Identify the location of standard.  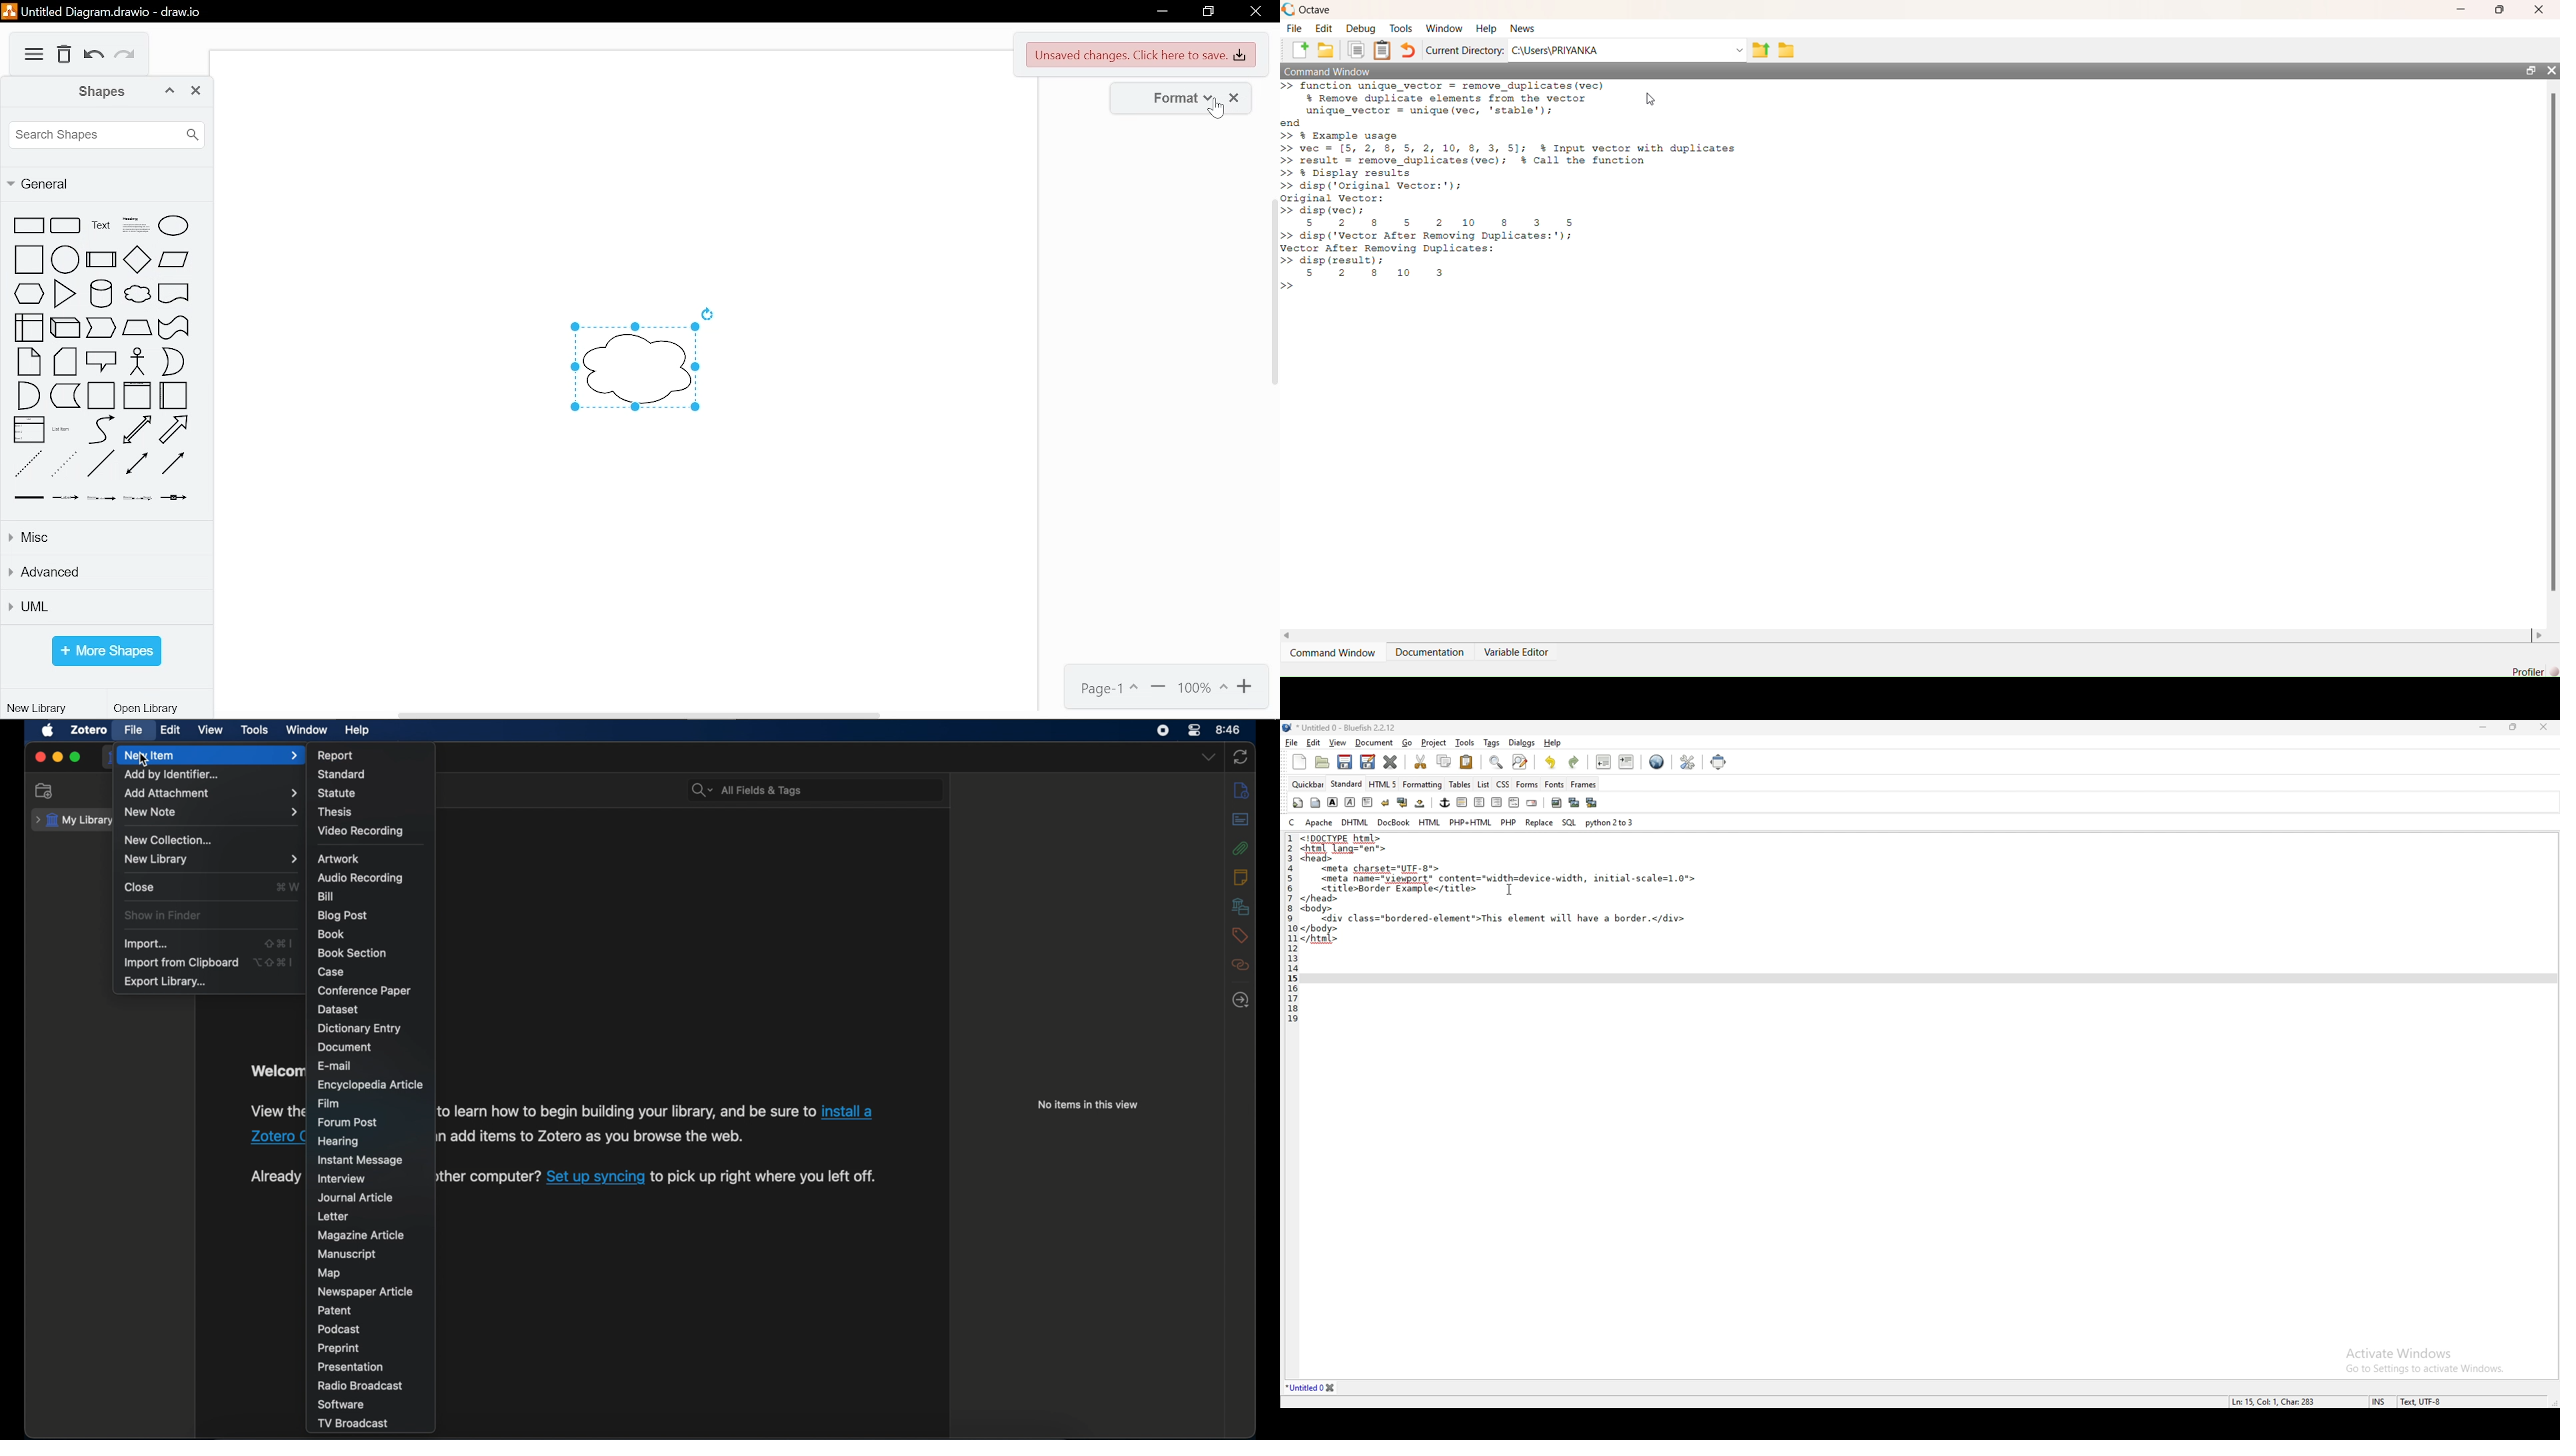
(343, 775).